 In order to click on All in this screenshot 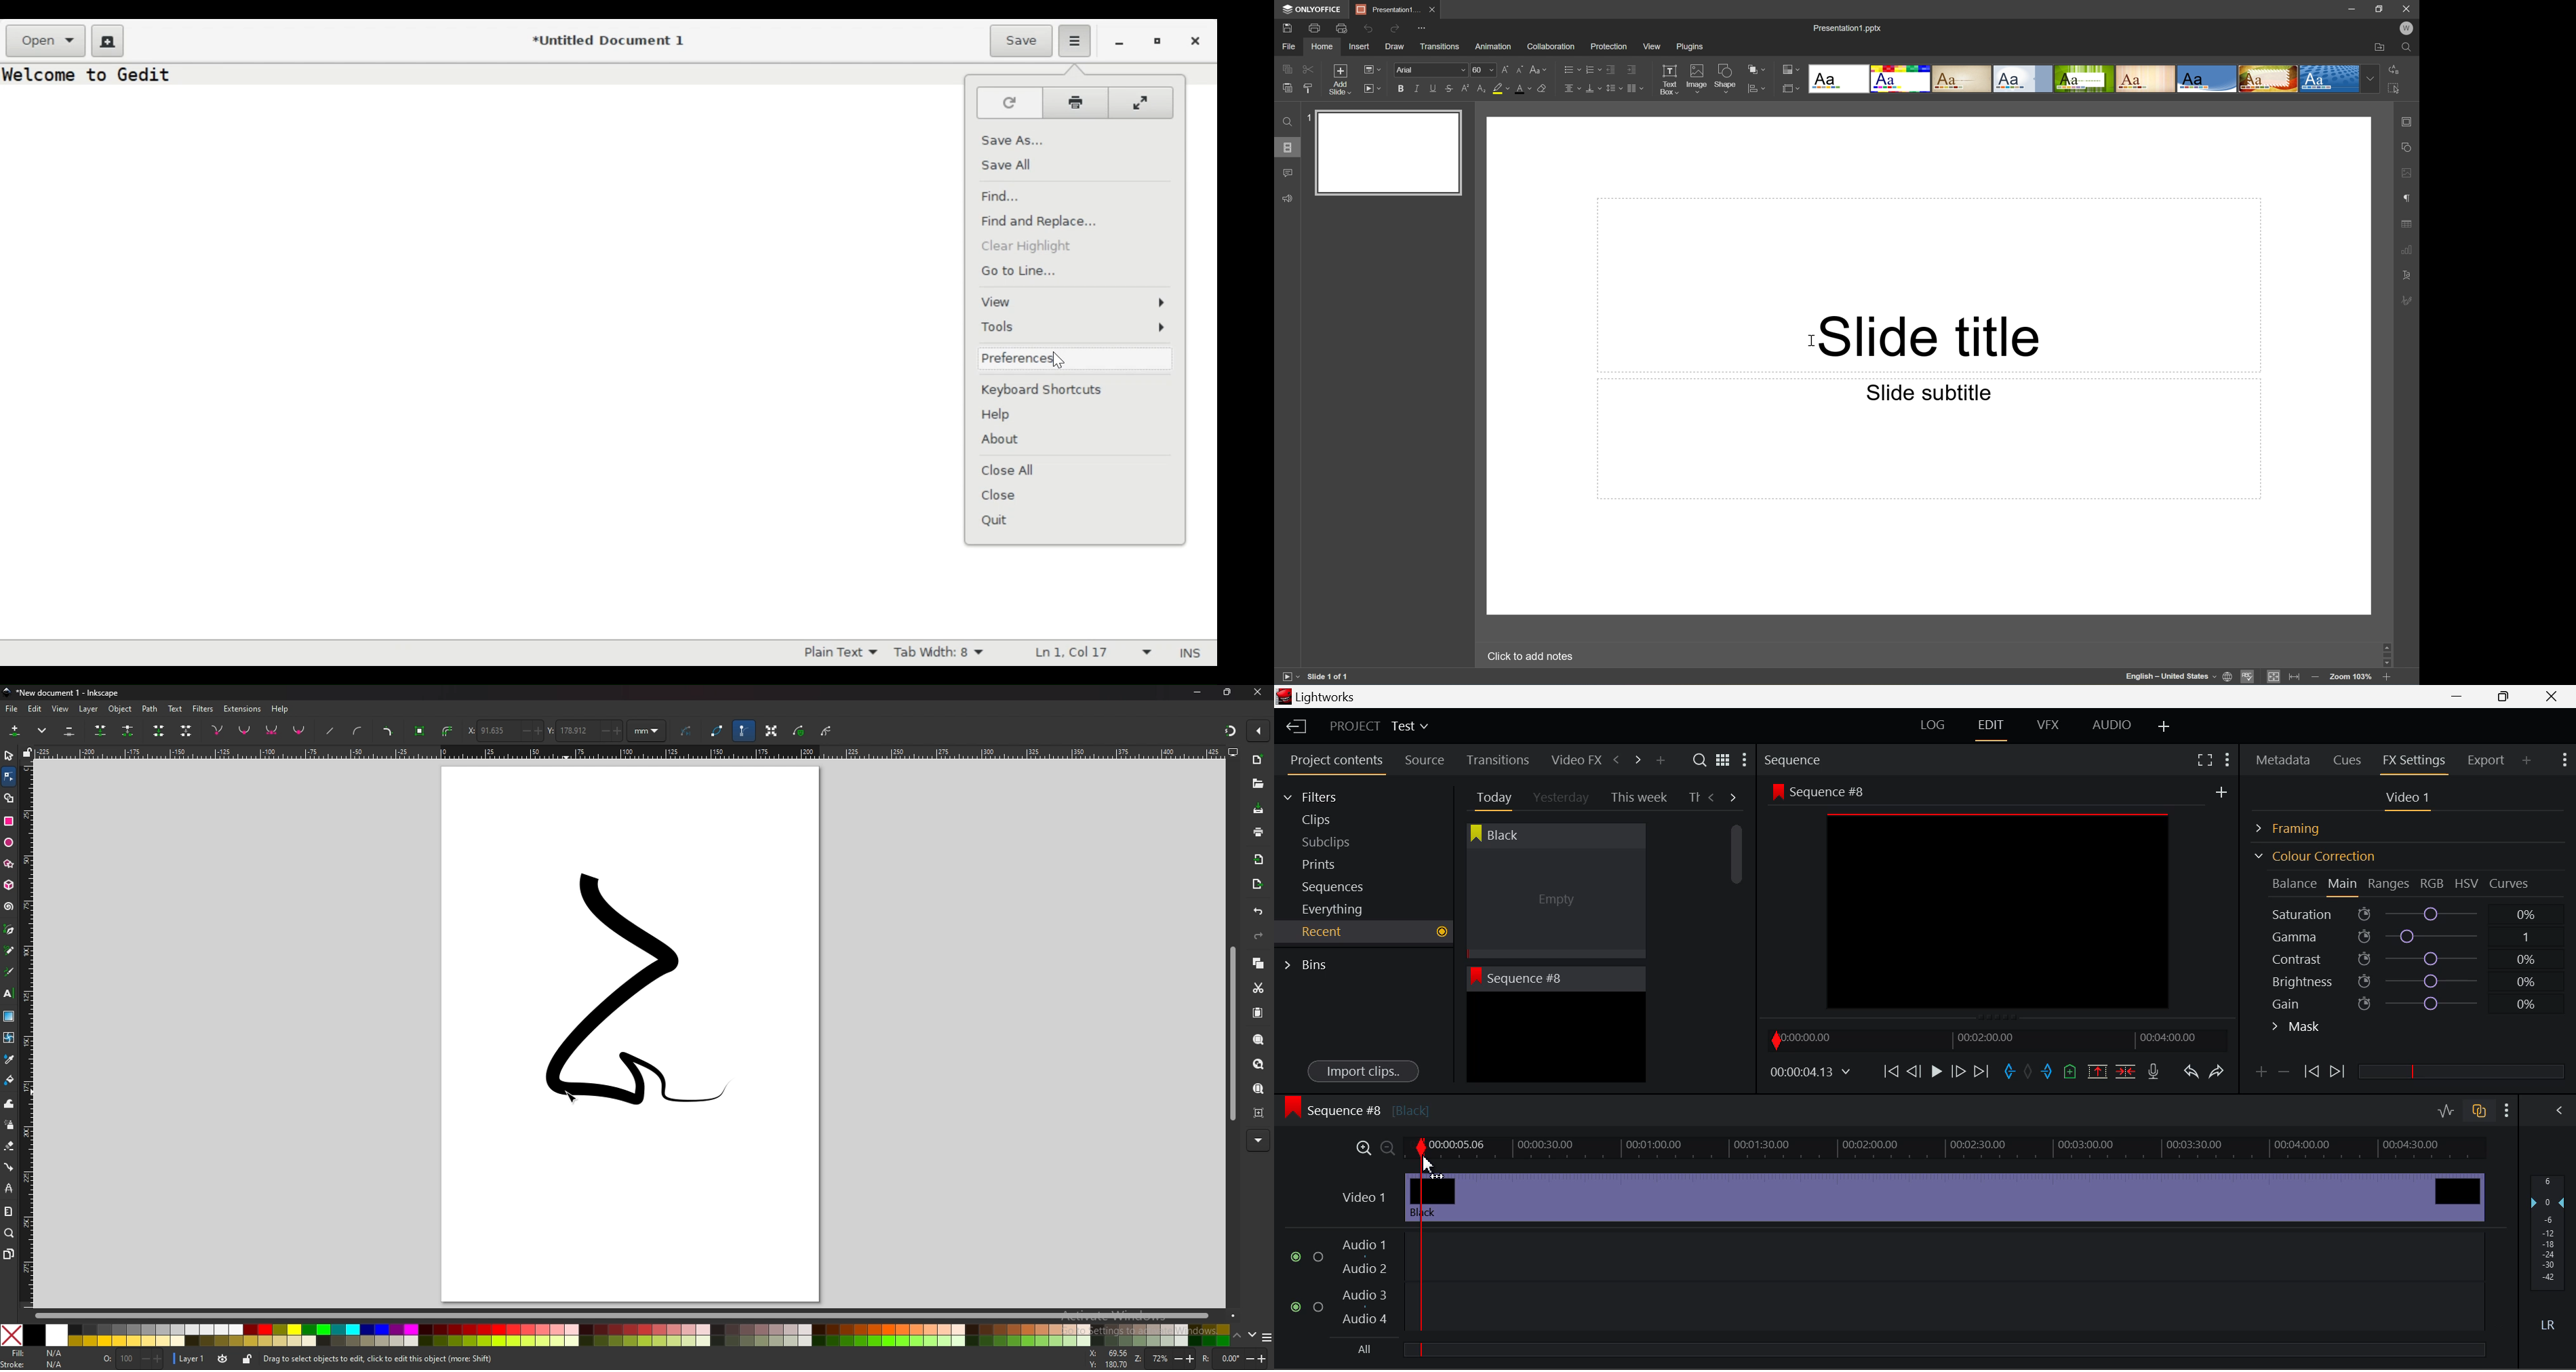, I will do `click(1360, 1350)`.